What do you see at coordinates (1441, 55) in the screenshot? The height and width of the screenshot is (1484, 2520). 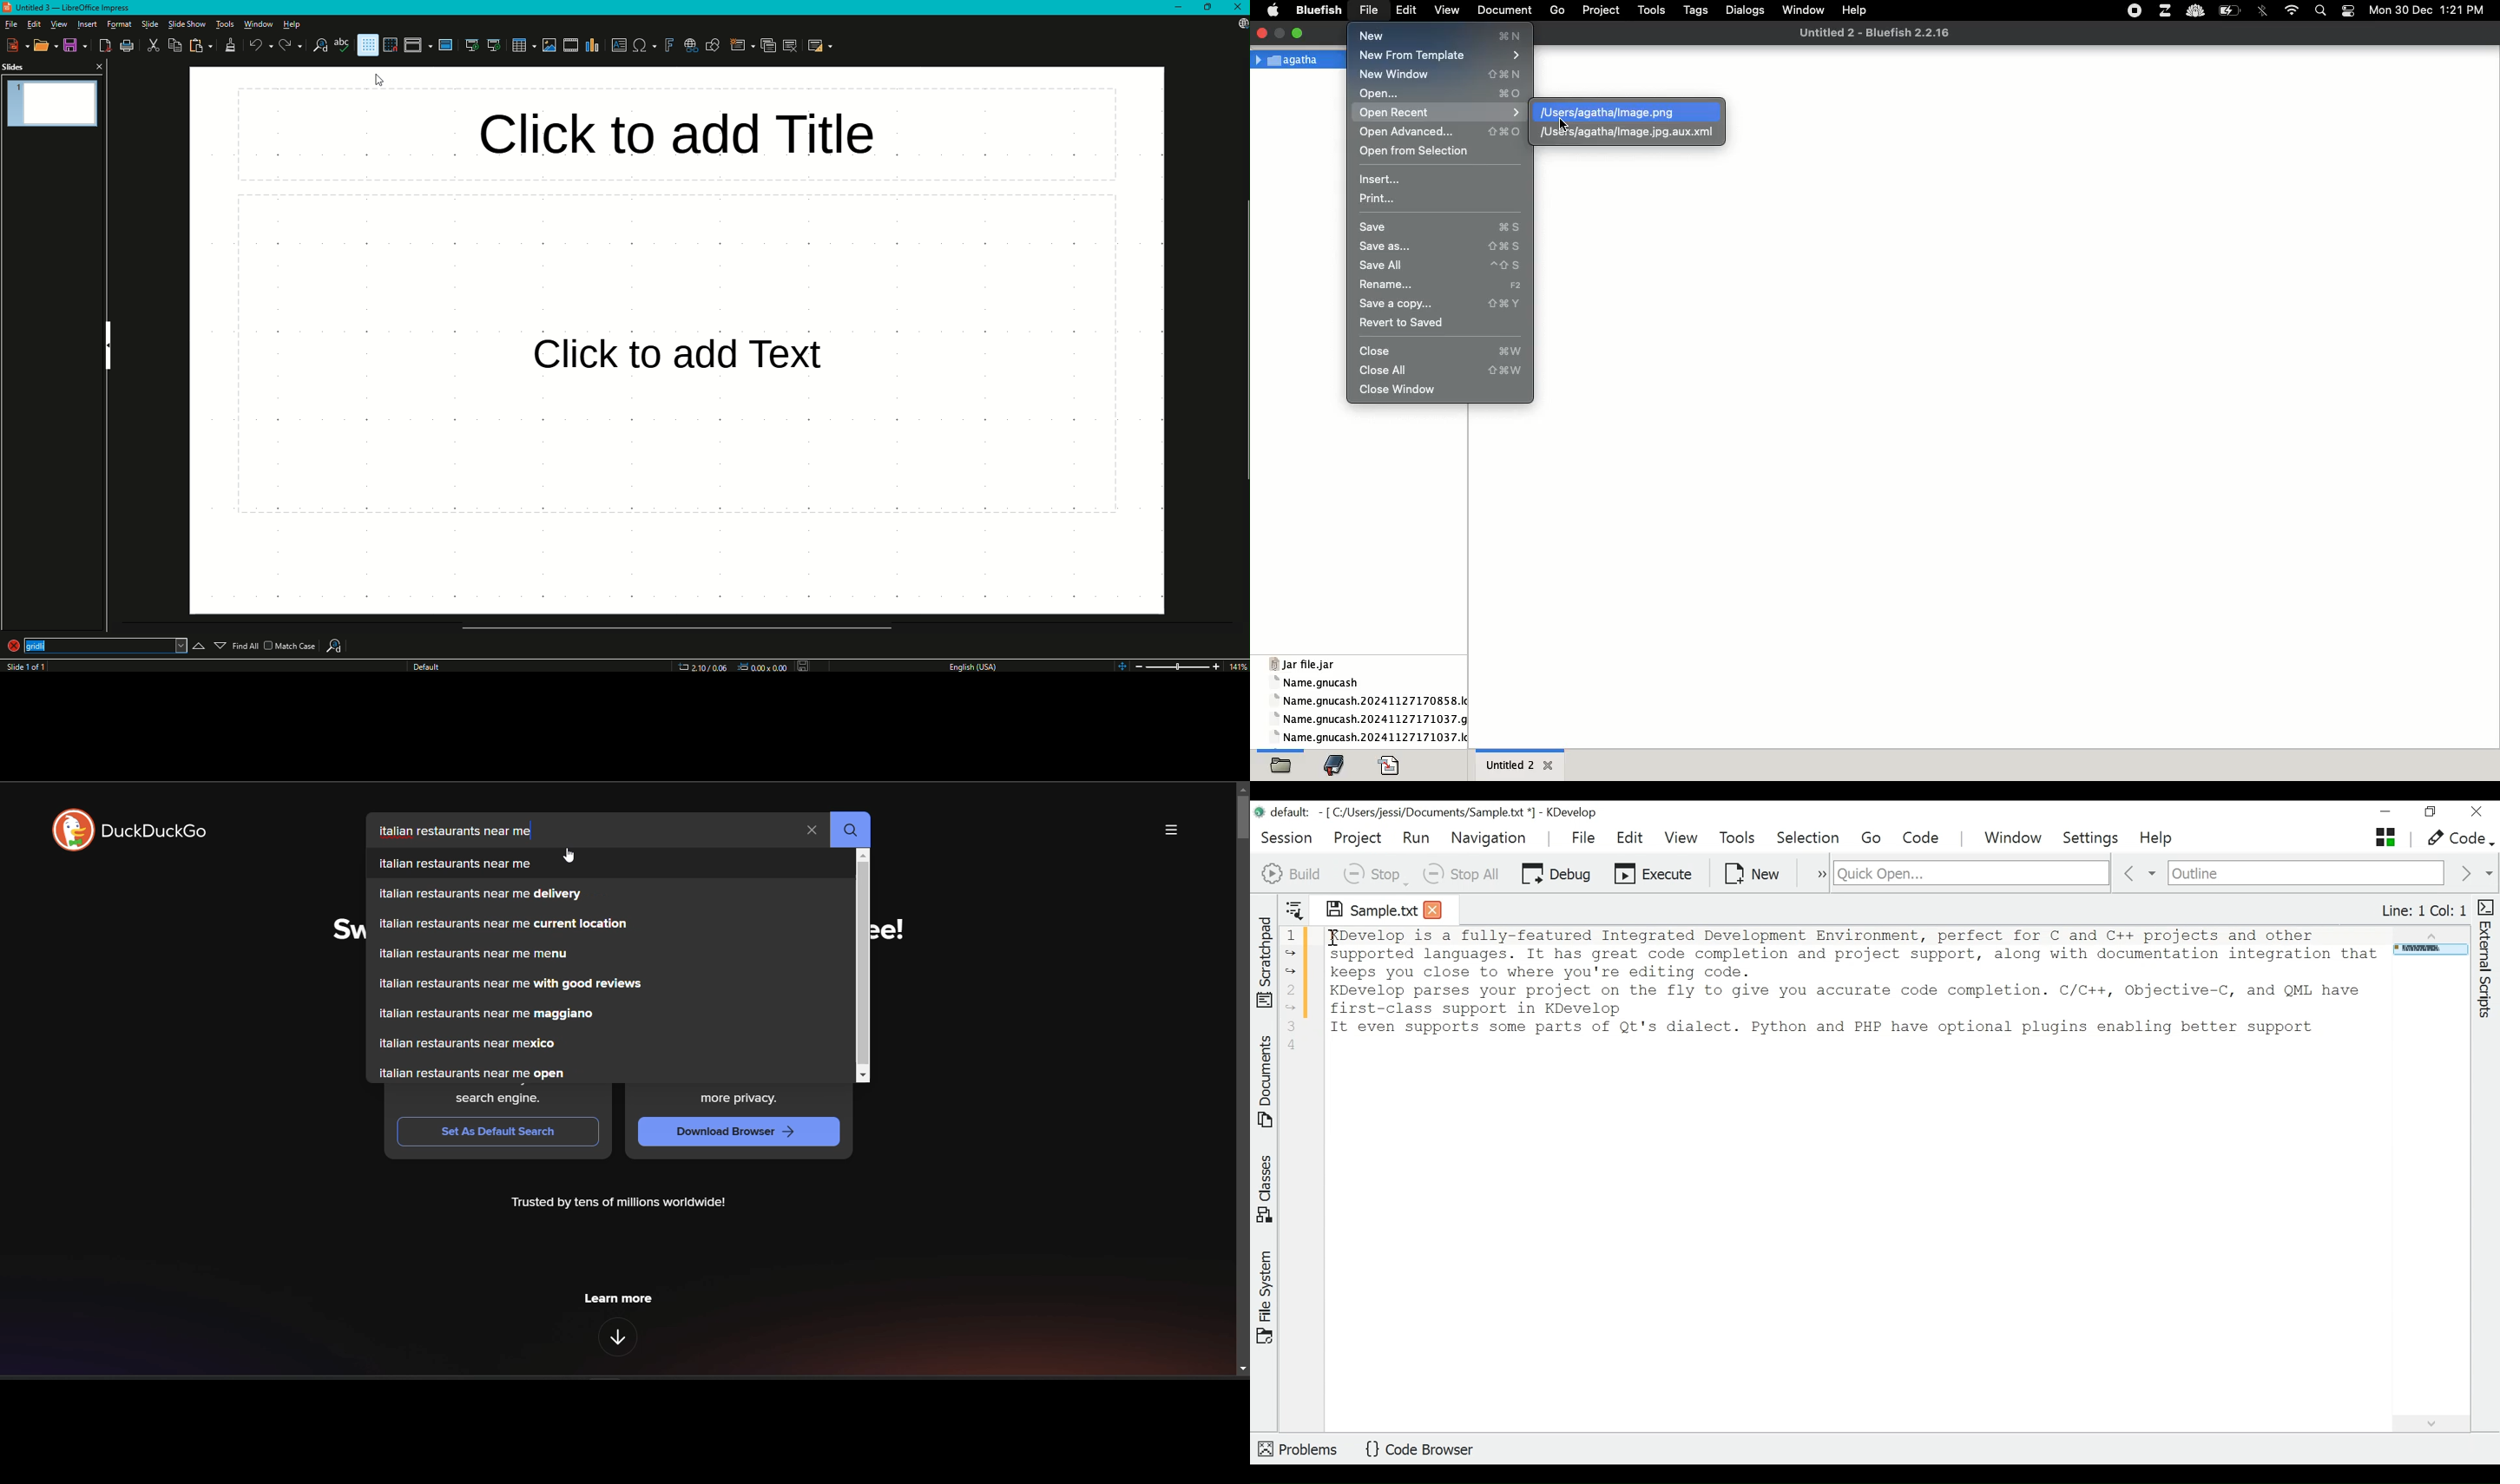 I see `new from template` at bounding box center [1441, 55].